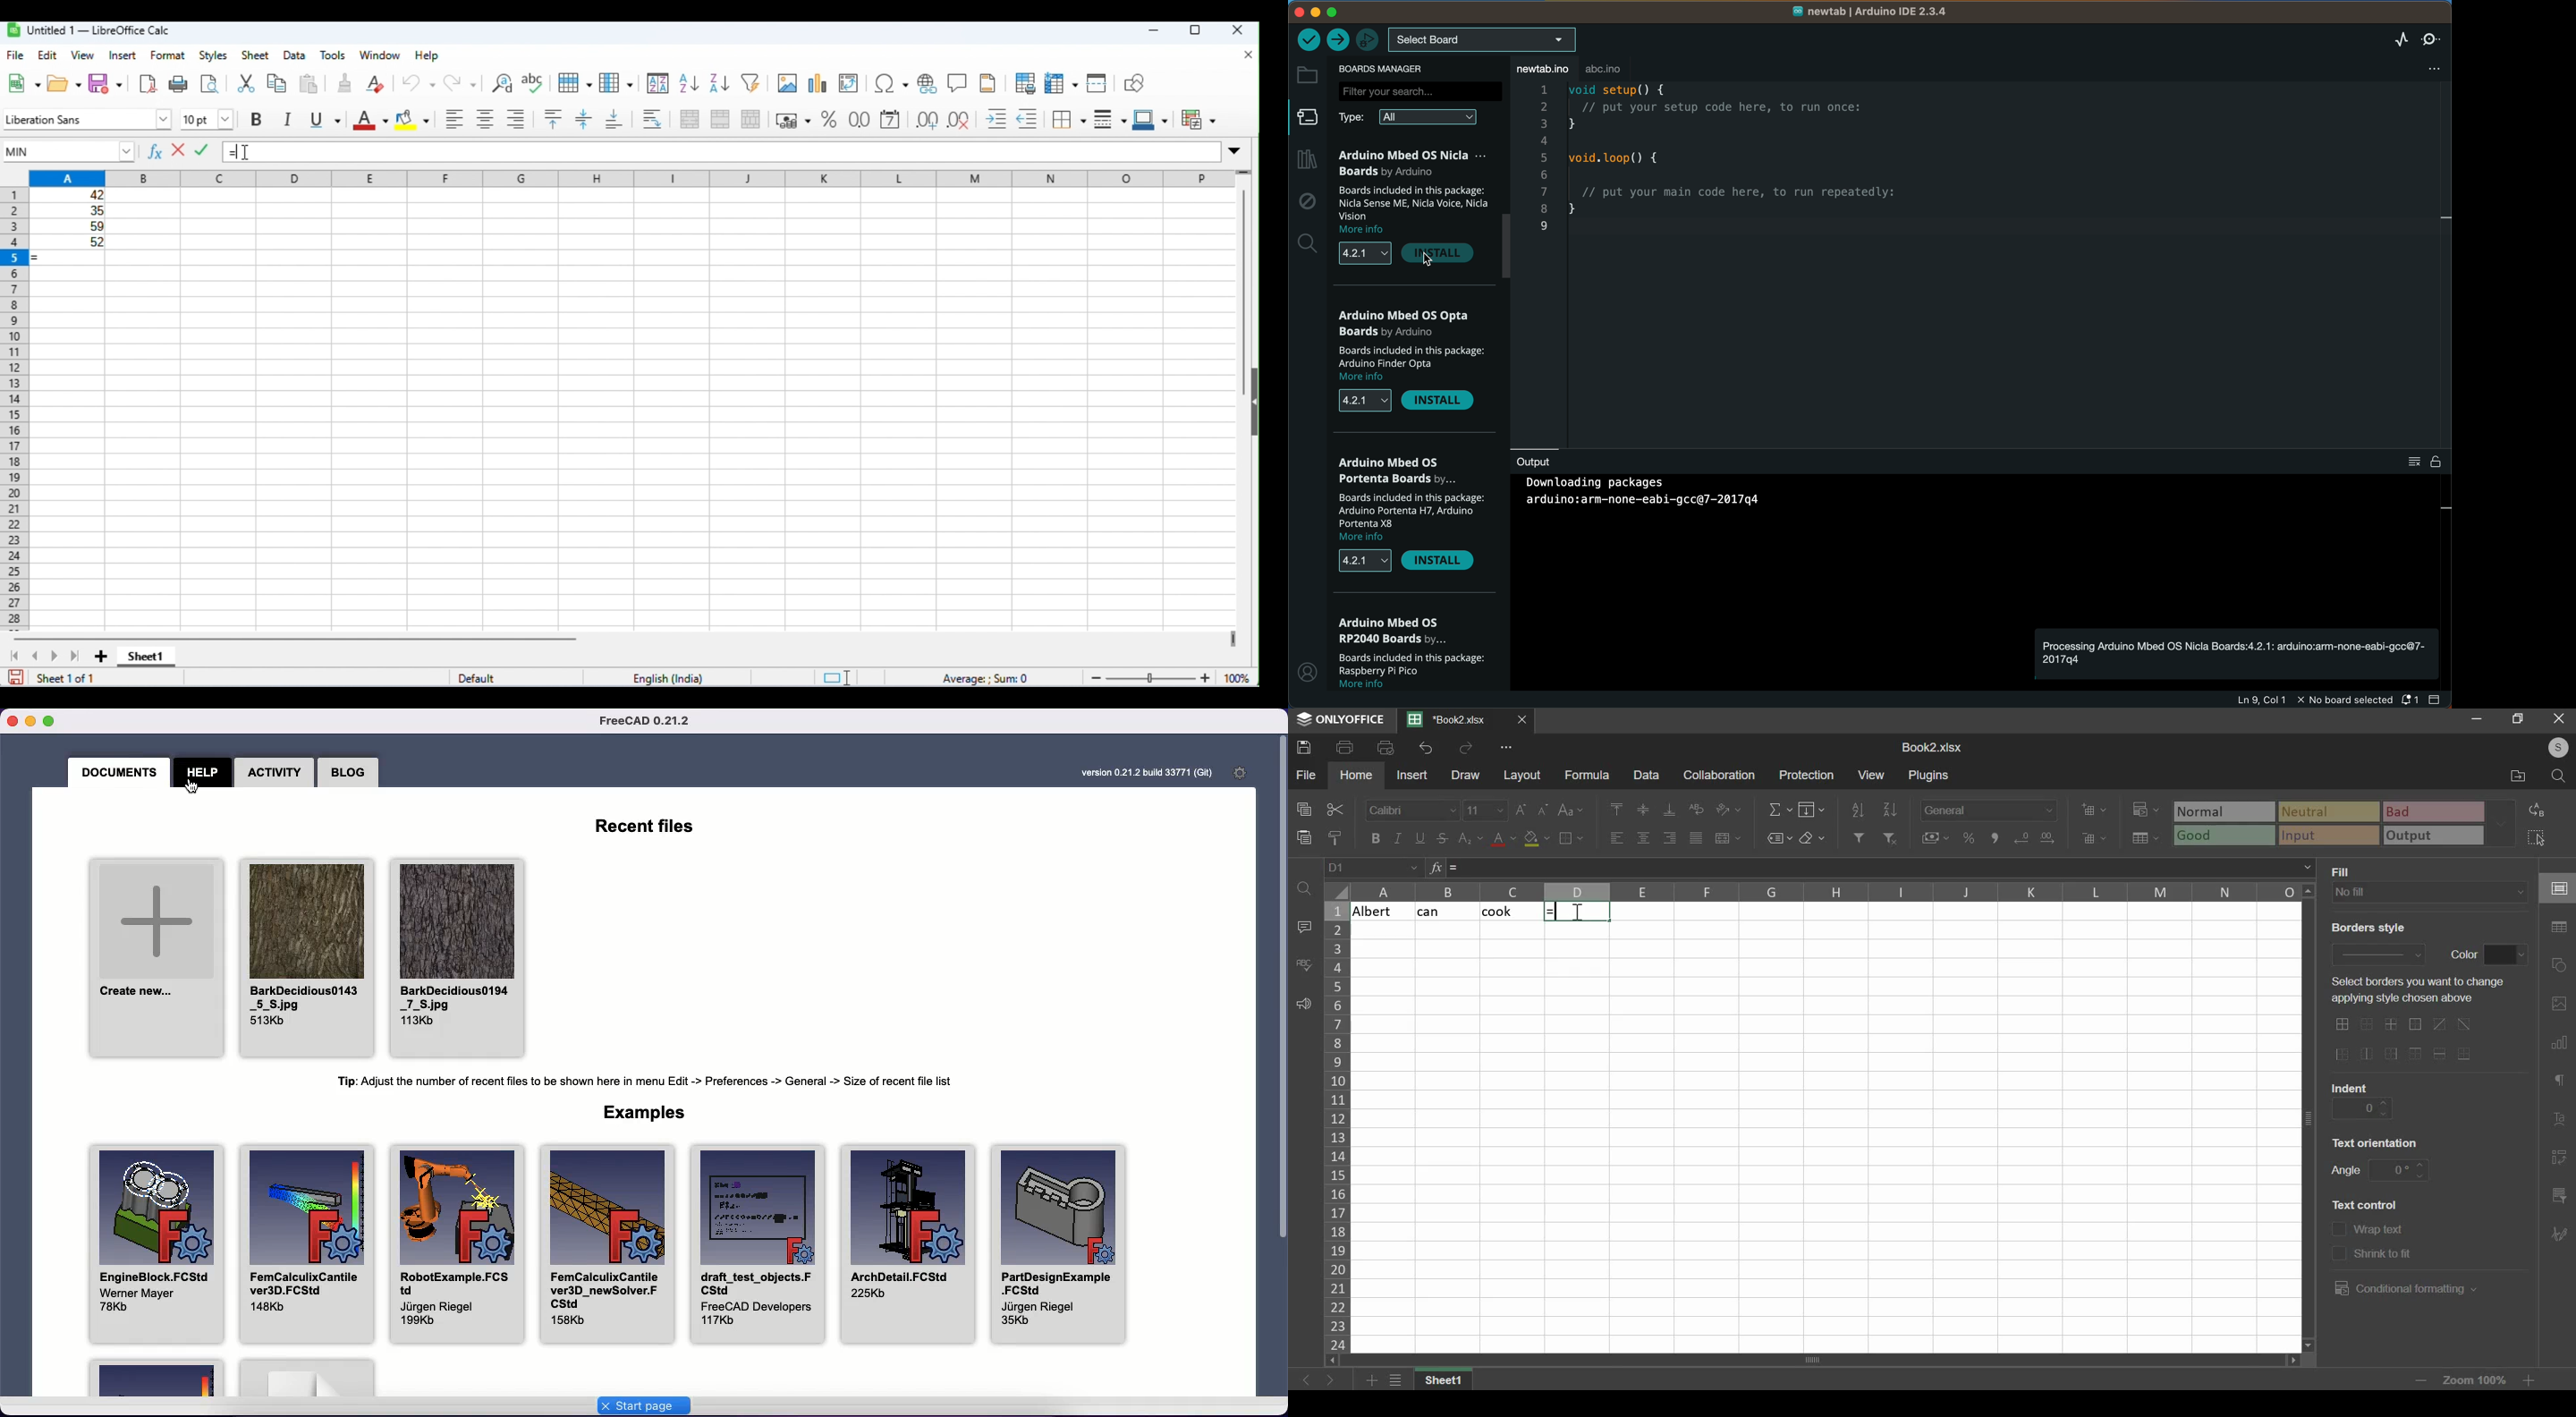 The height and width of the screenshot is (1428, 2576). I want to click on format as date, so click(890, 119).